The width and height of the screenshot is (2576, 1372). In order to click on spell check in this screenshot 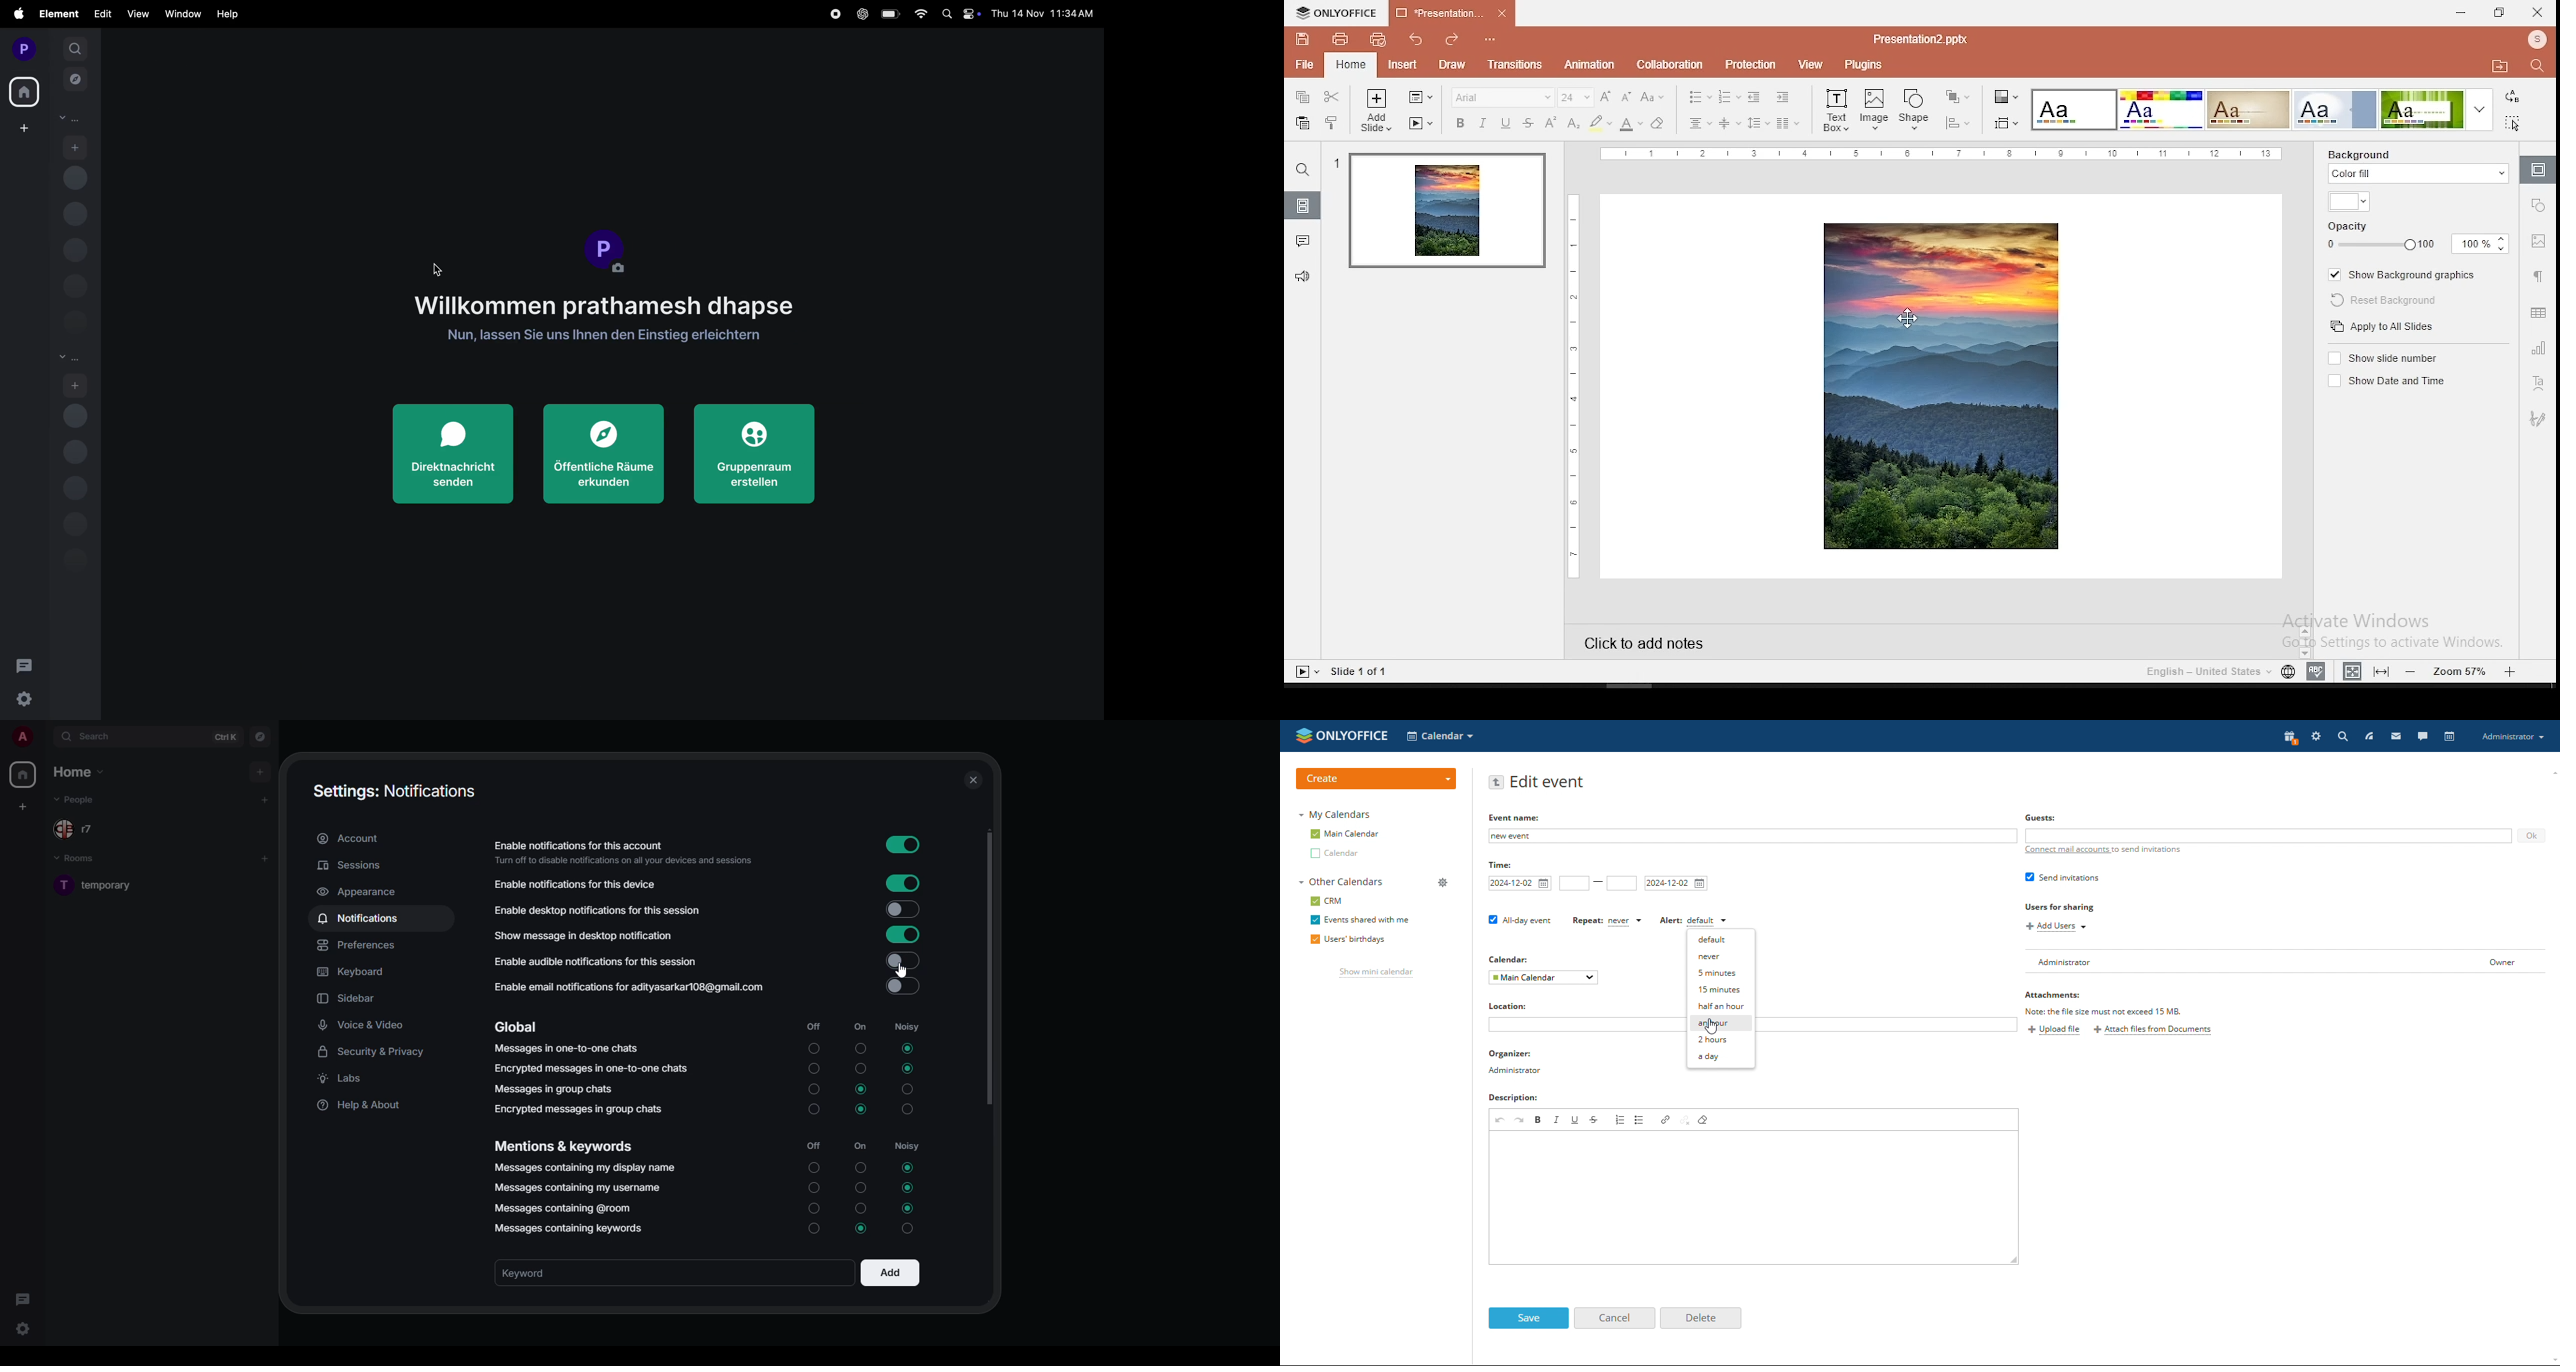, I will do `click(2316, 671)`.